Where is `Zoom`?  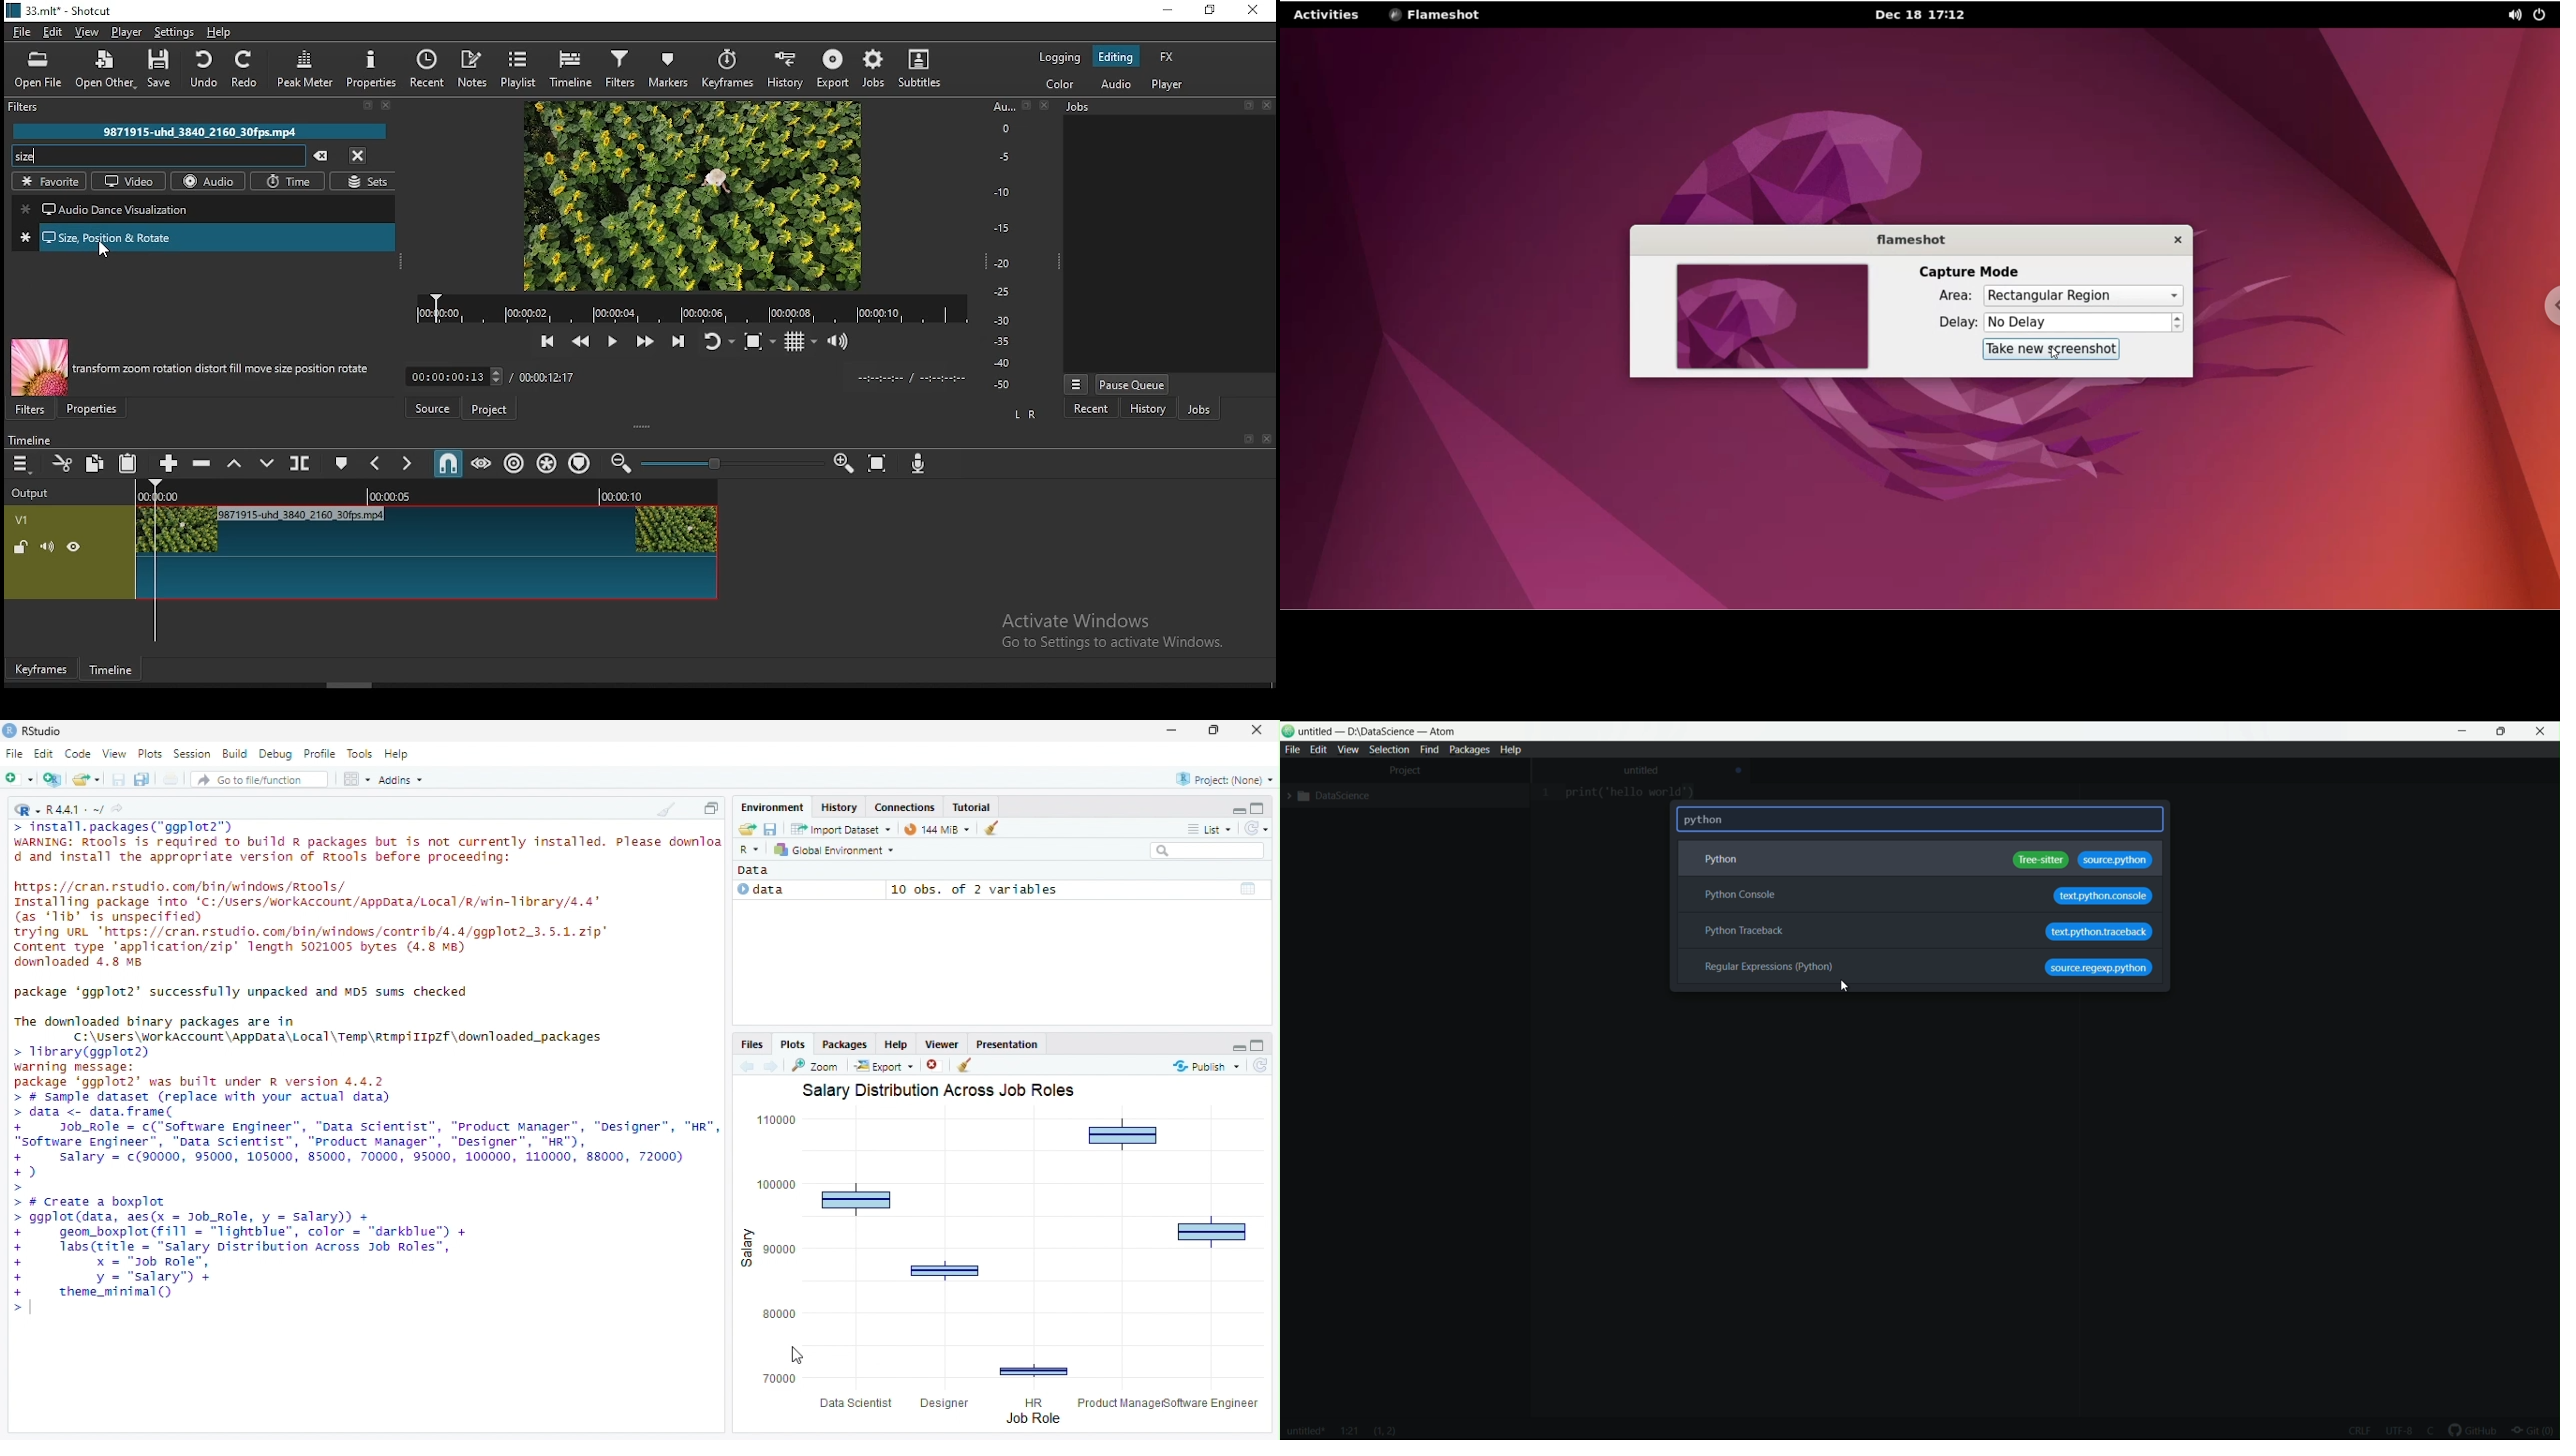 Zoom is located at coordinates (817, 1065).